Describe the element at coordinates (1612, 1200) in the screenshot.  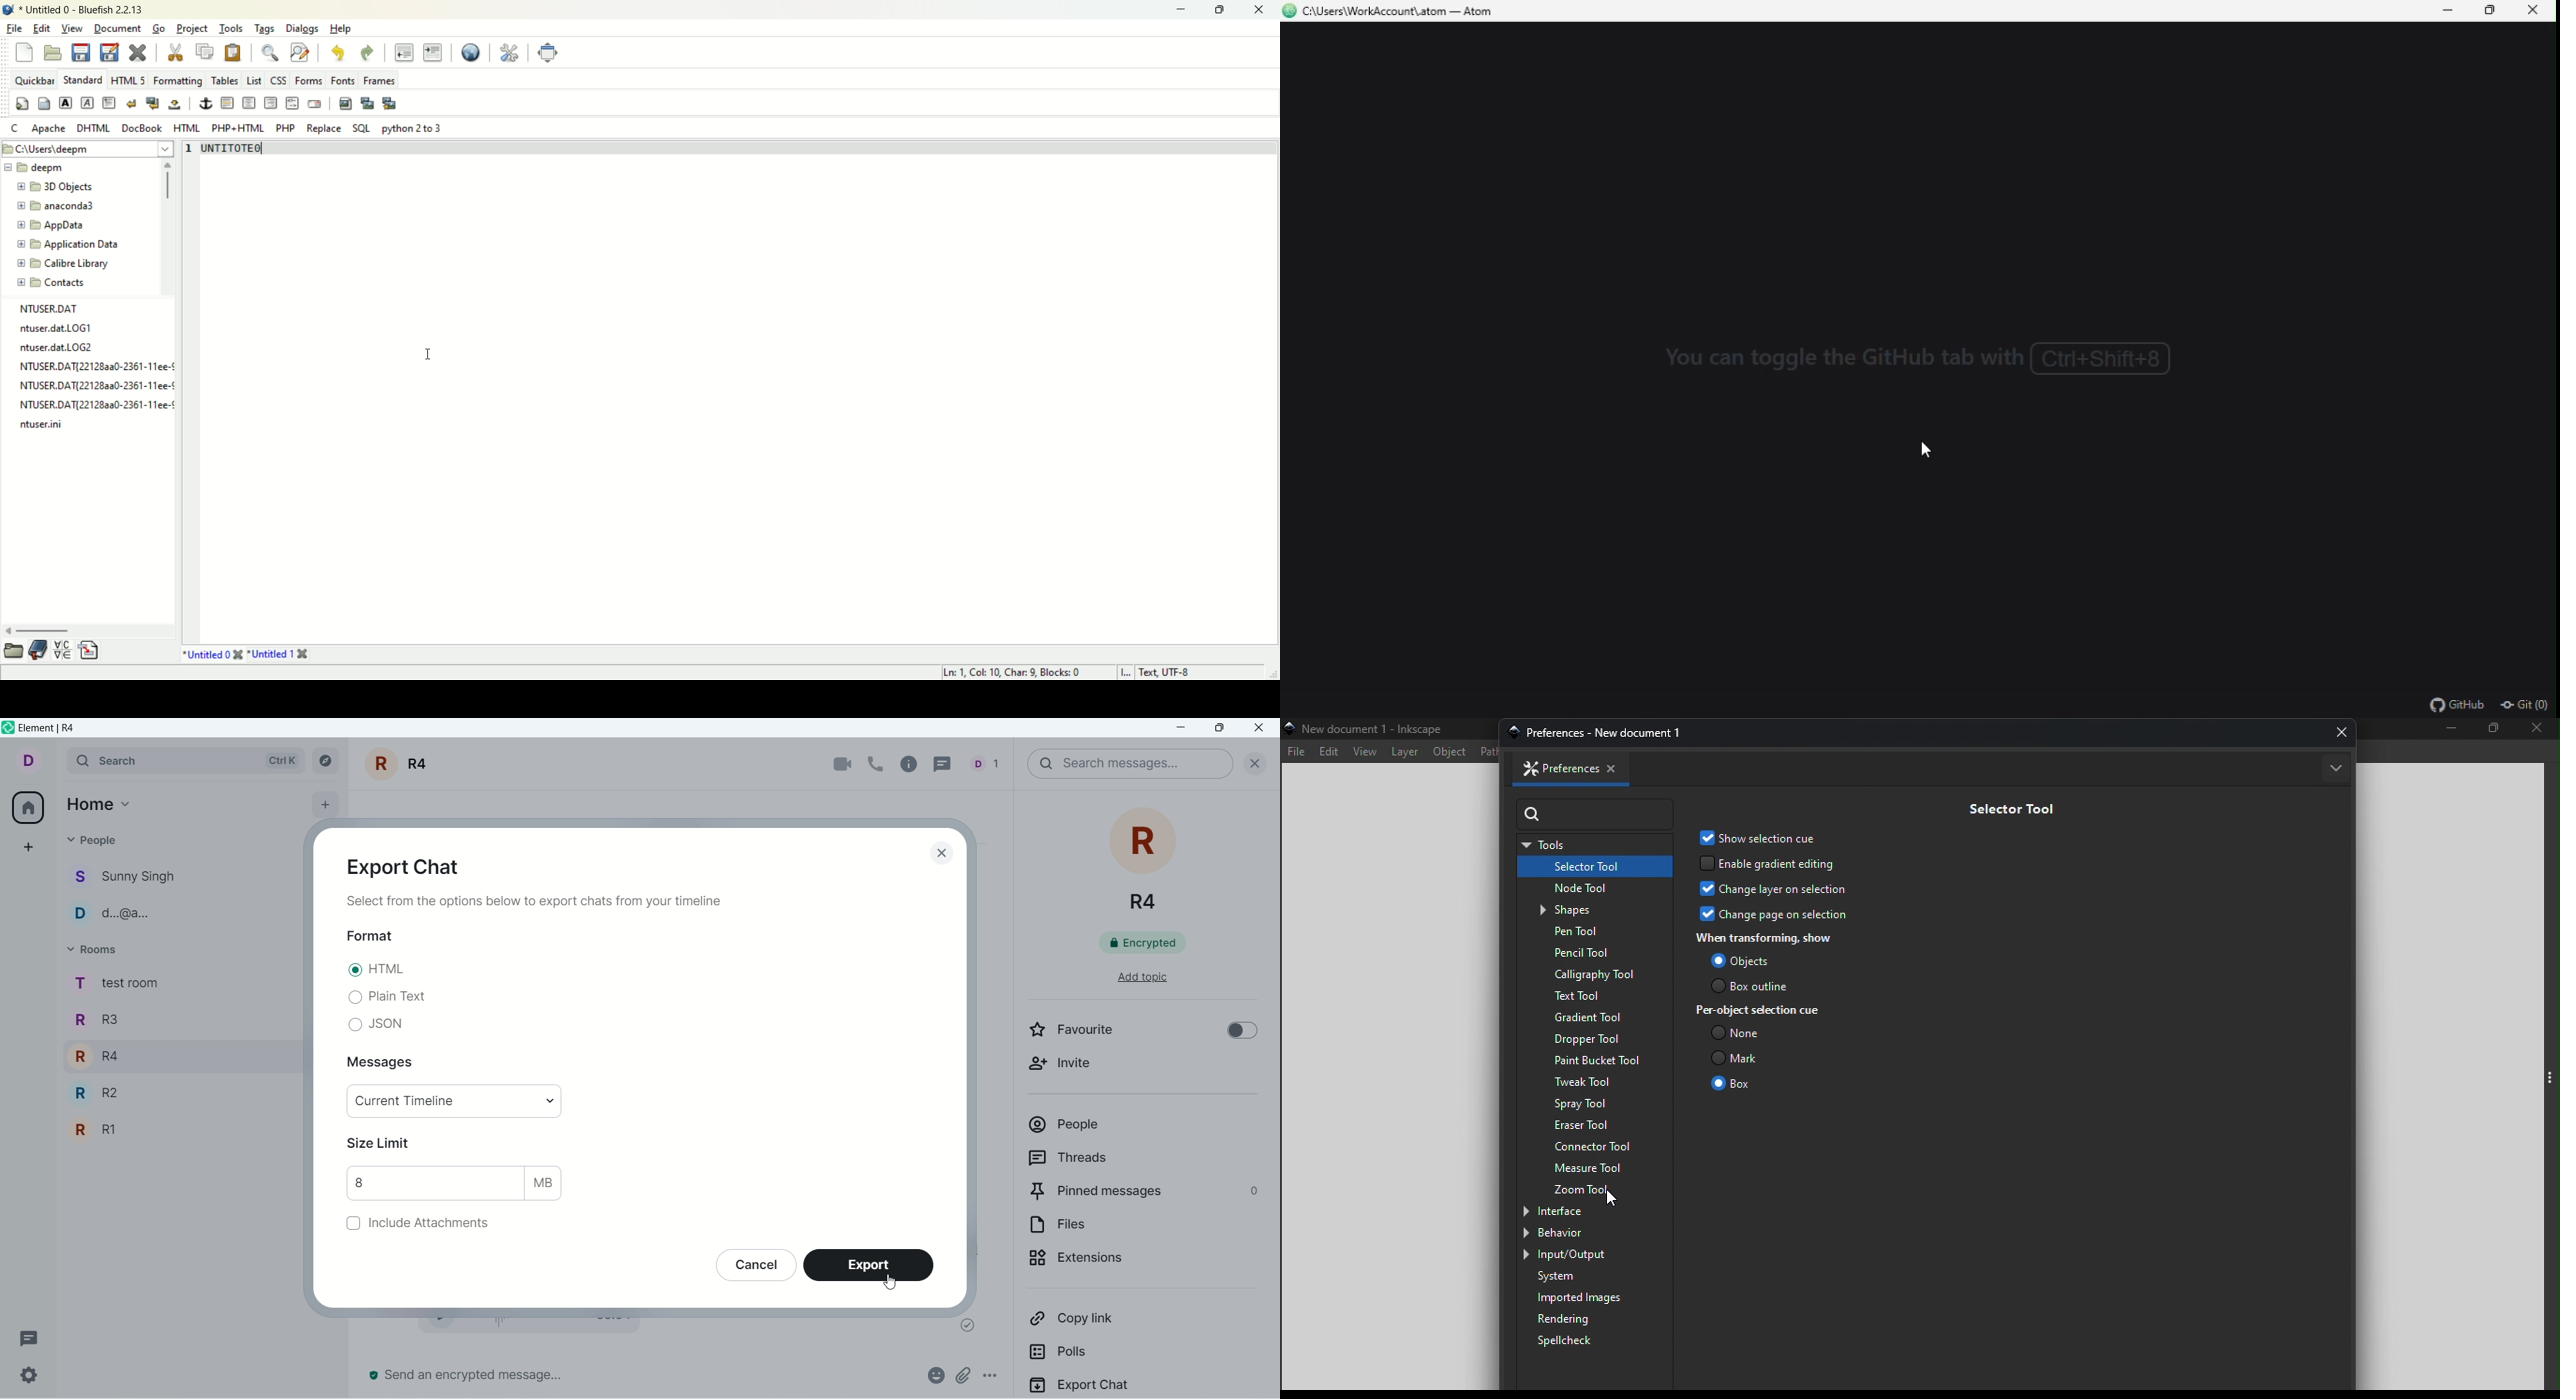
I see `cursor` at that location.